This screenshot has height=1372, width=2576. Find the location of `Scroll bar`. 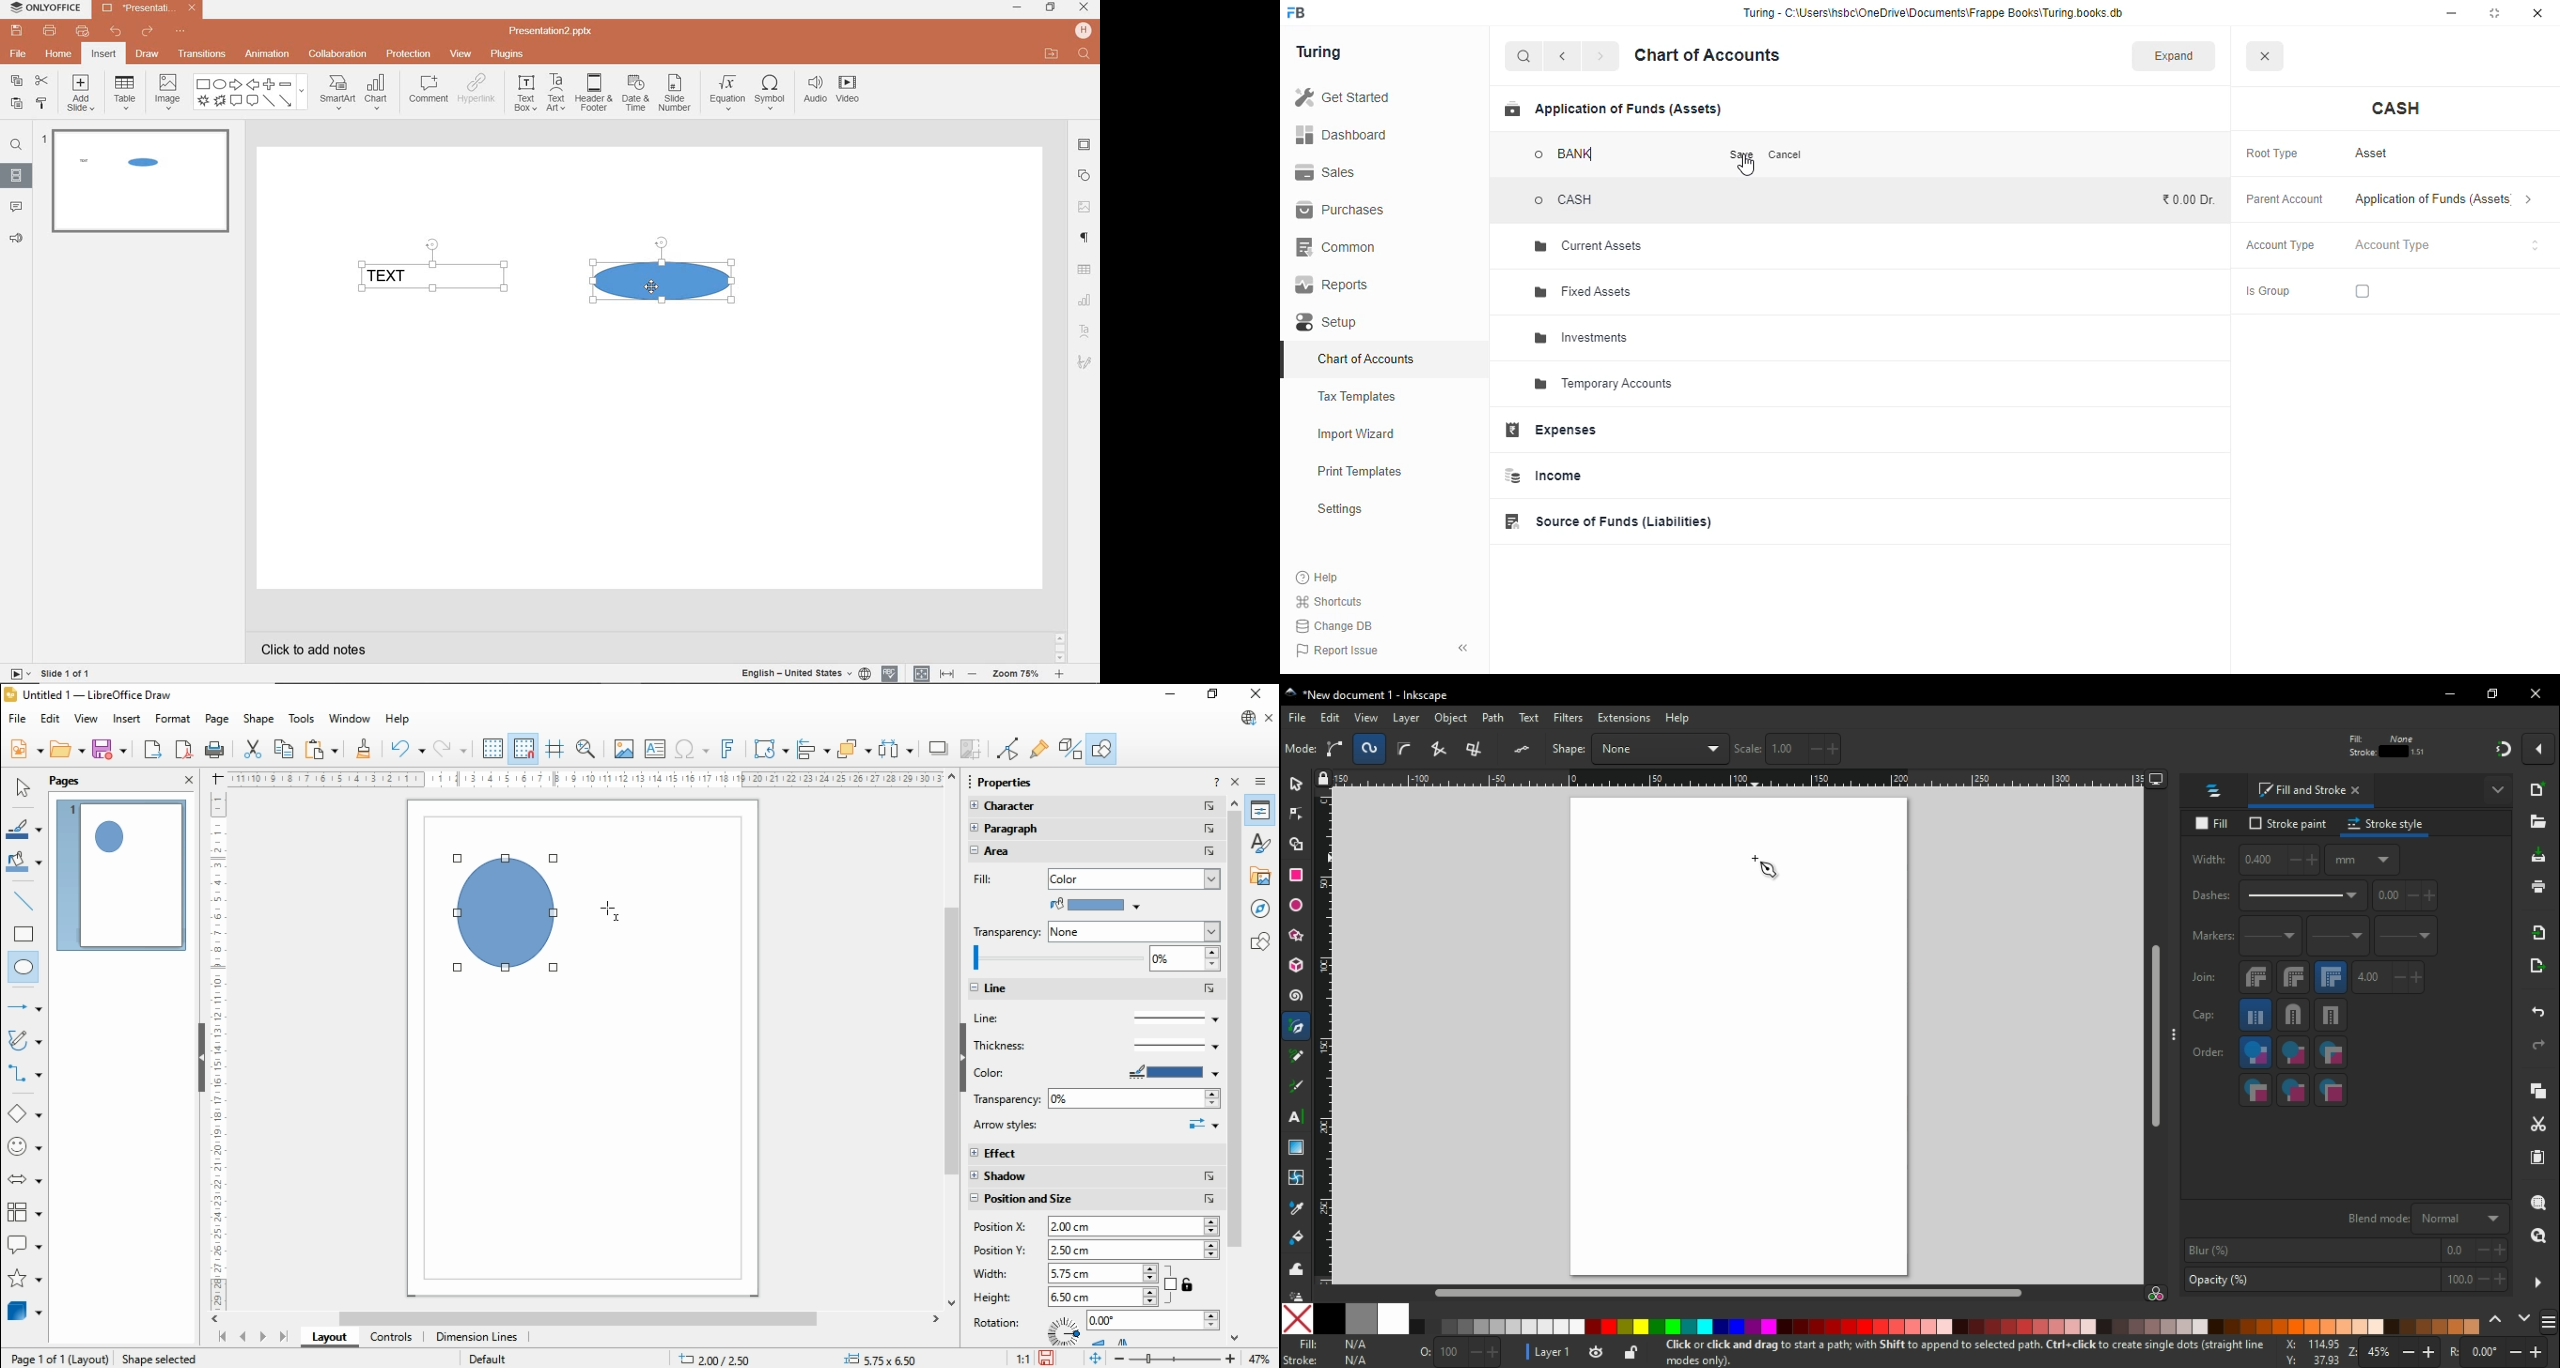

Scroll bar is located at coordinates (1235, 1067).